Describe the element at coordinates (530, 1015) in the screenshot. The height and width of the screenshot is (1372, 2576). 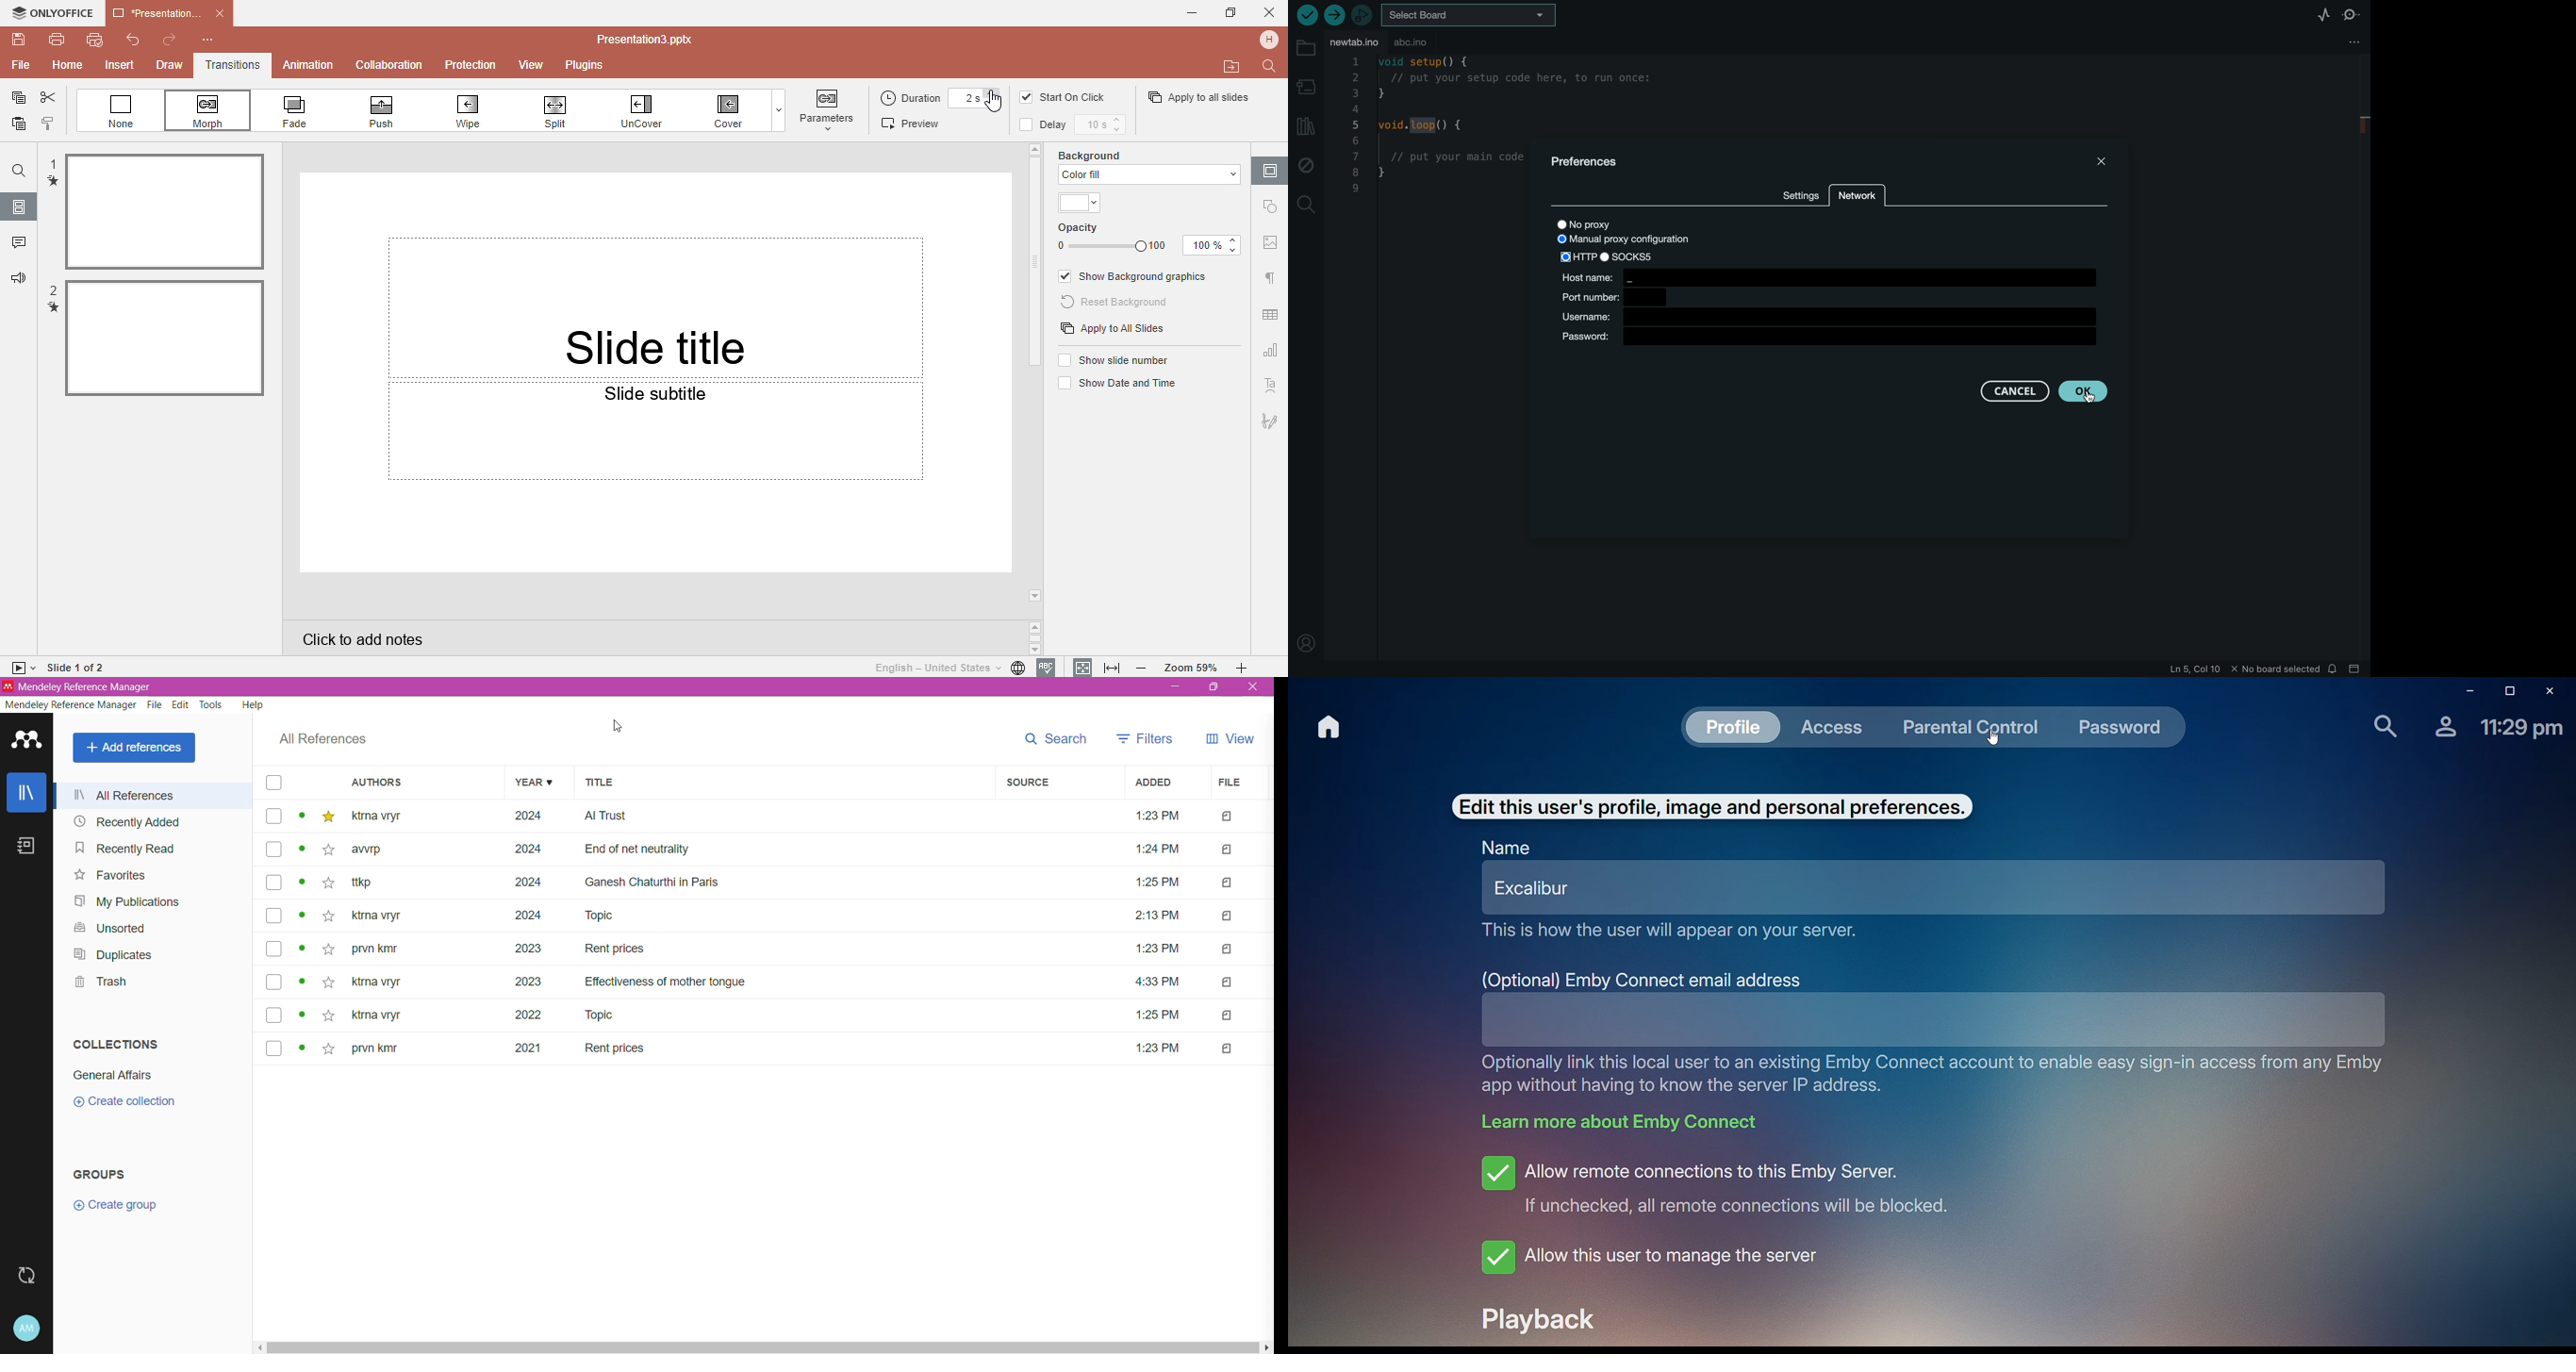
I see `2022` at that location.